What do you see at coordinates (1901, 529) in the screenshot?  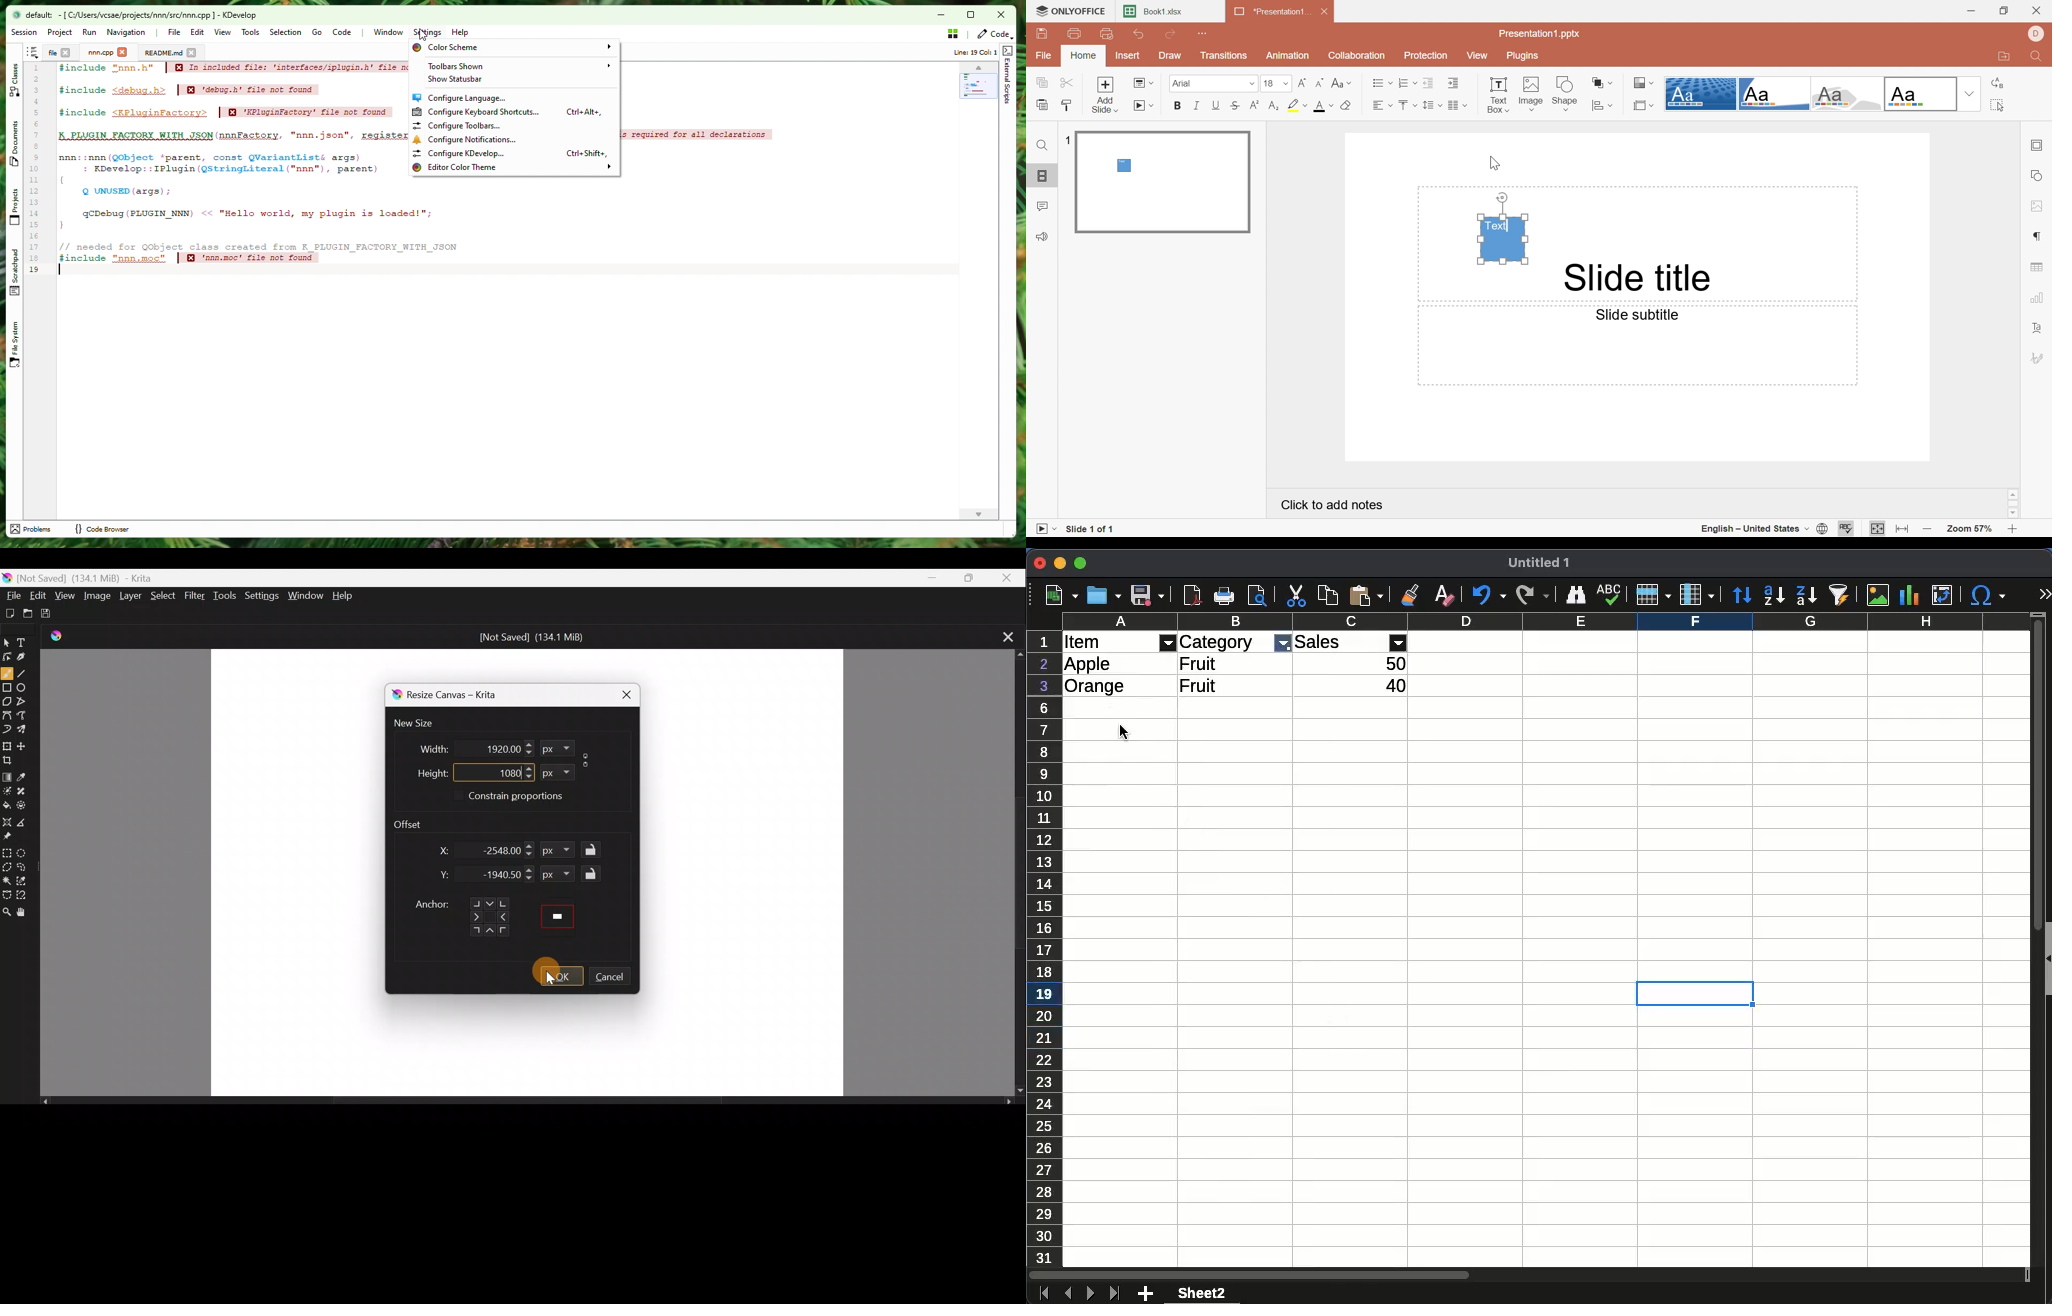 I see `Fit to width` at bounding box center [1901, 529].